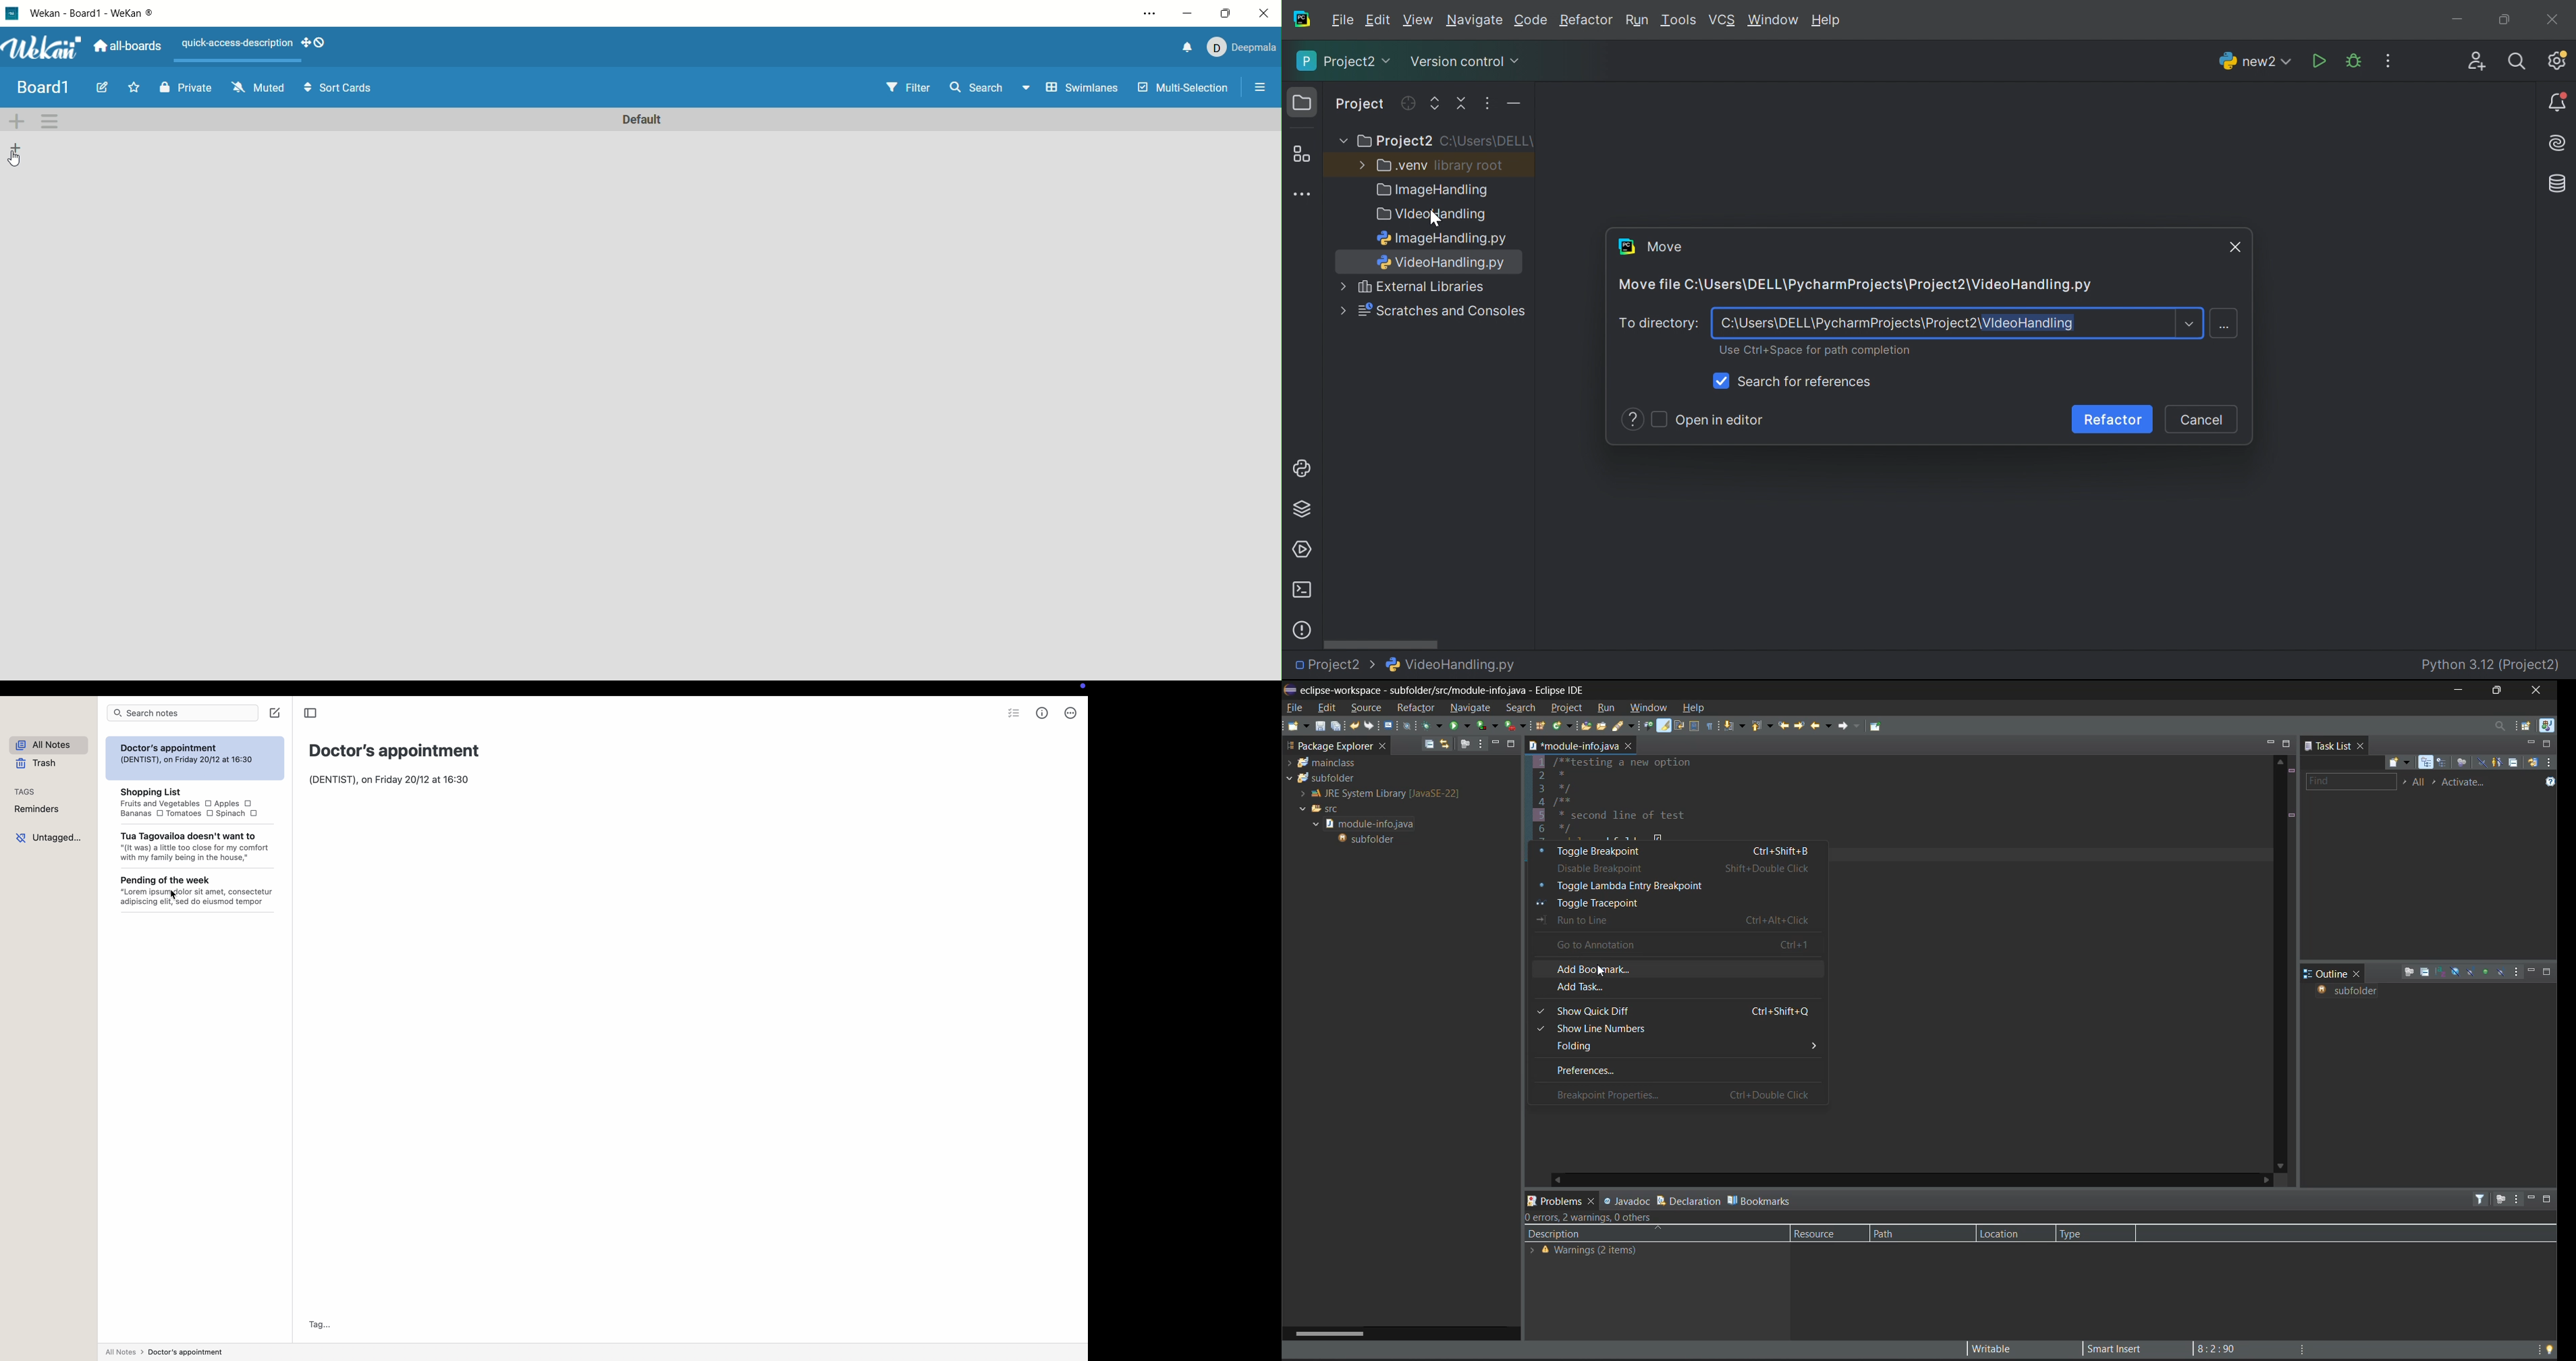 This screenshot has width=2576, height=1372. What do you see at coordinates (2486, 970) in the screenshot?
I see `hide non public members` at bounding box center [2486, 970].